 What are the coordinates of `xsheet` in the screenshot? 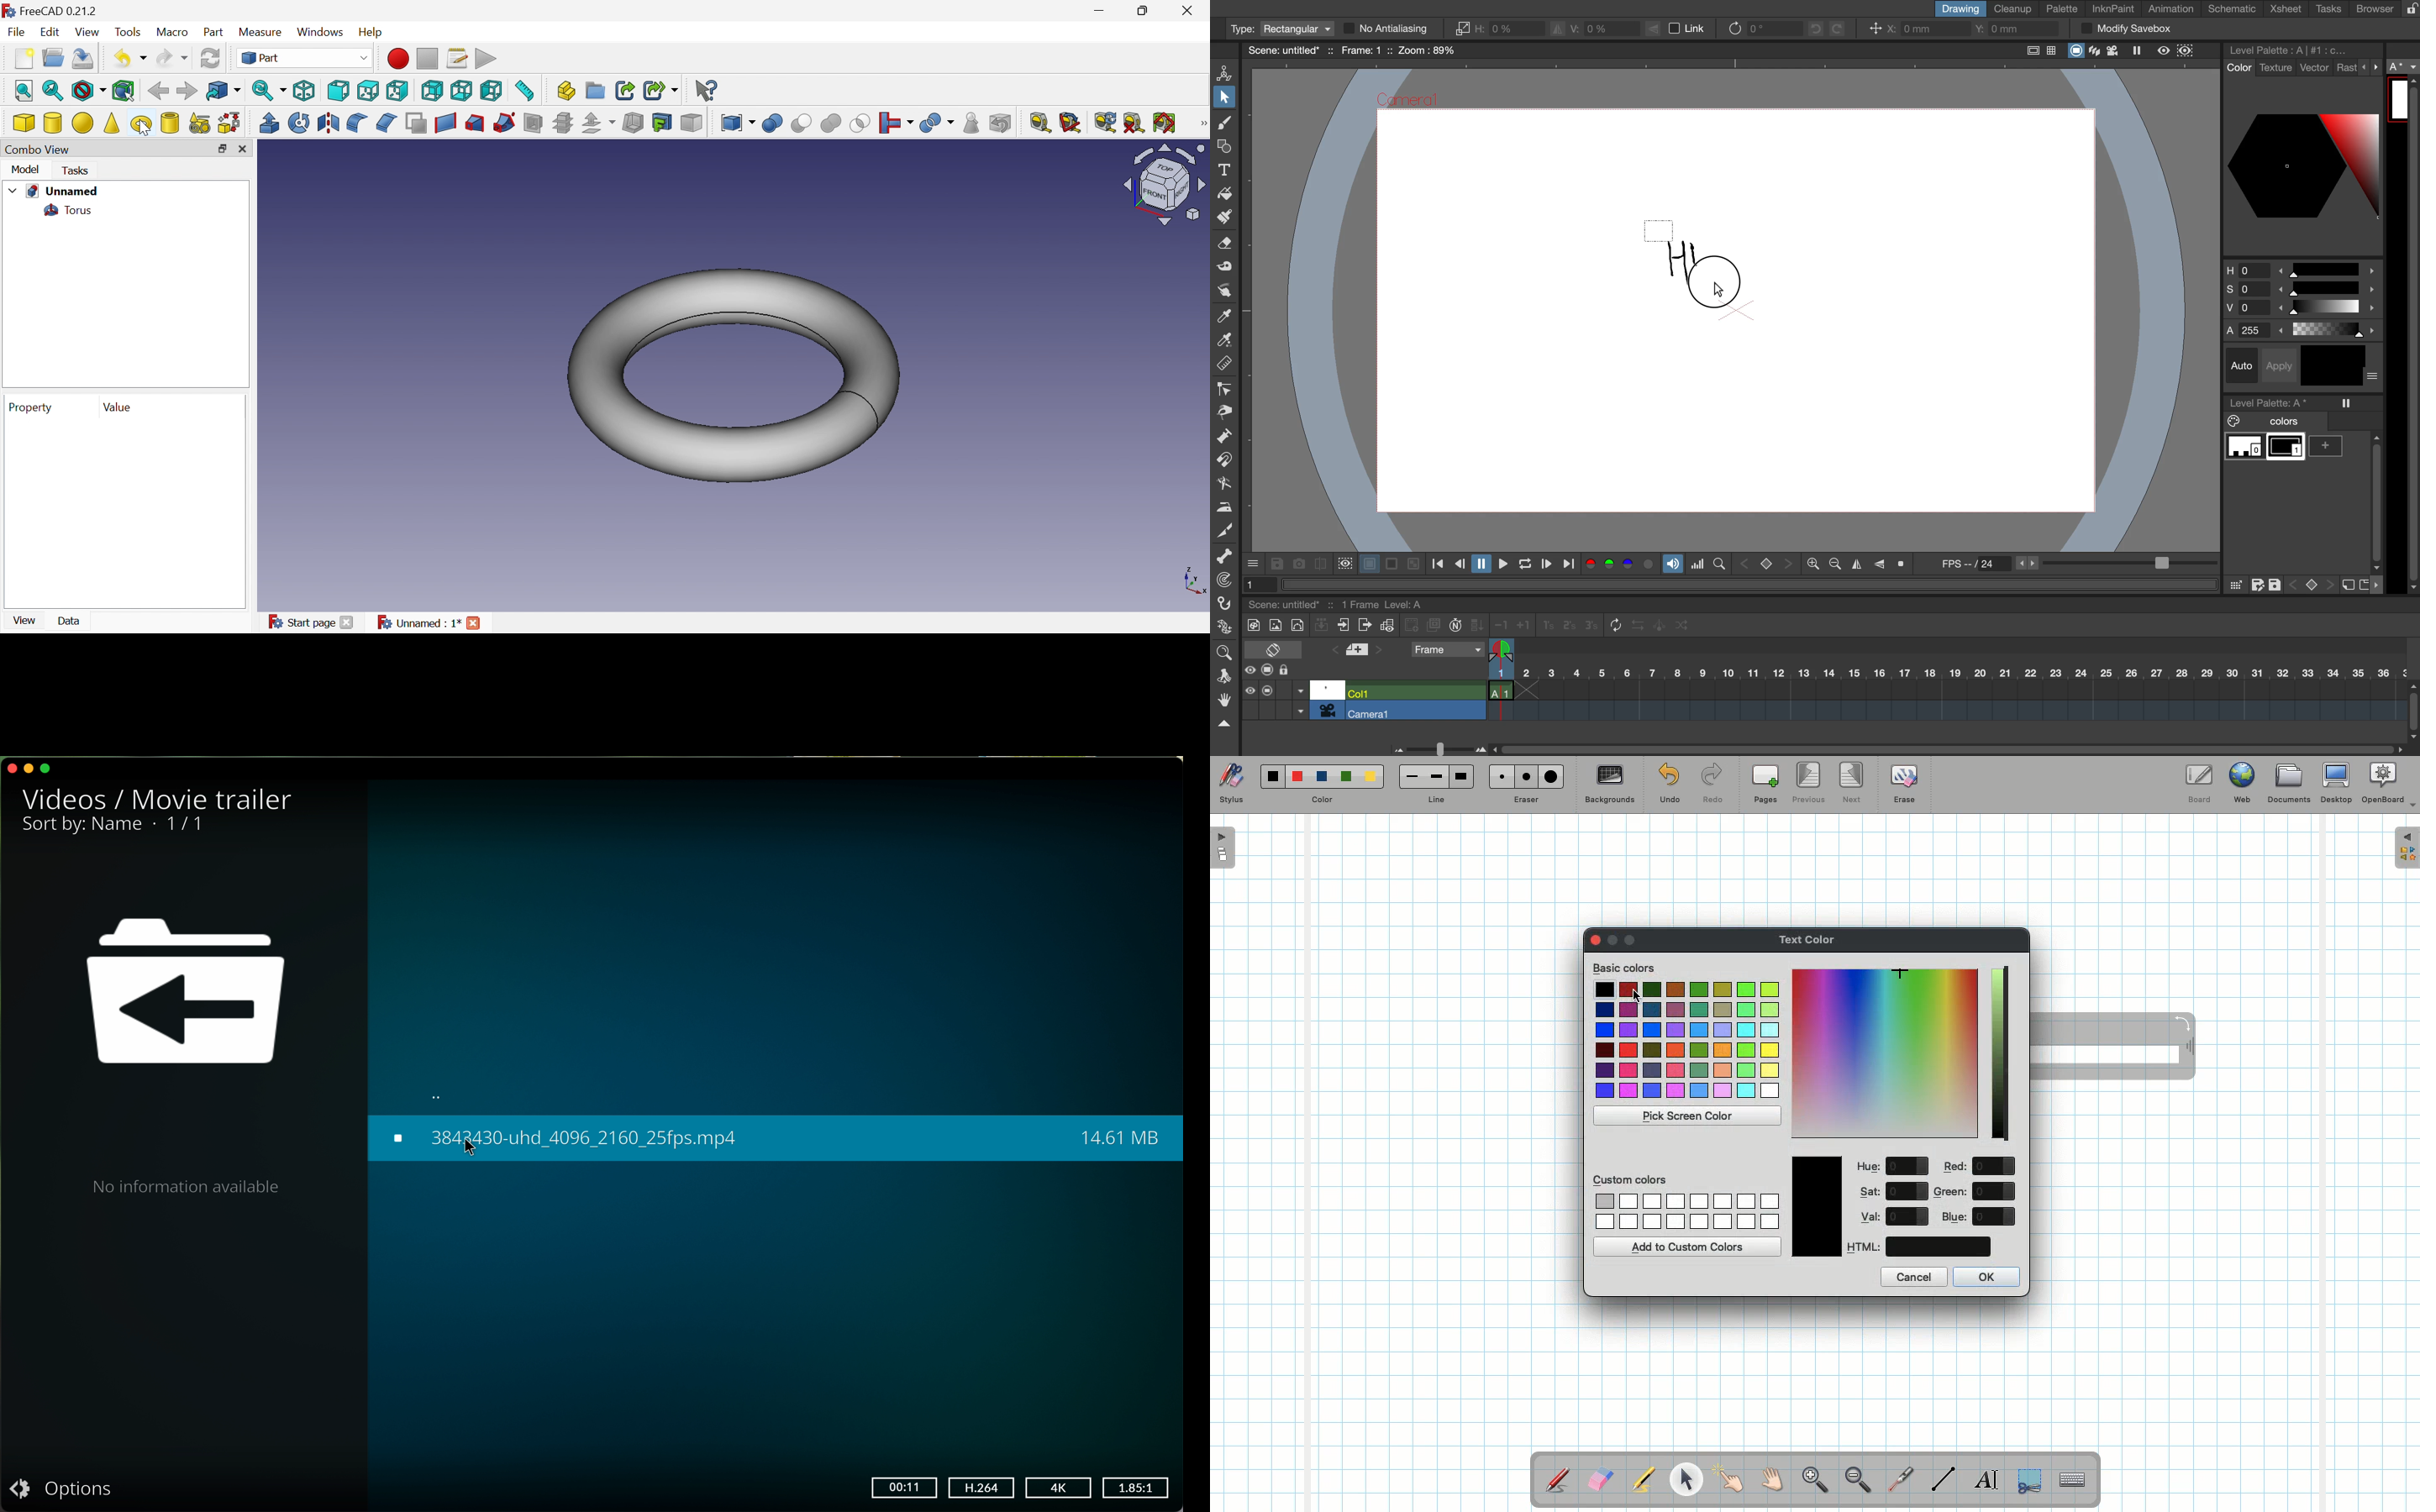 It's located at (2288, 10).